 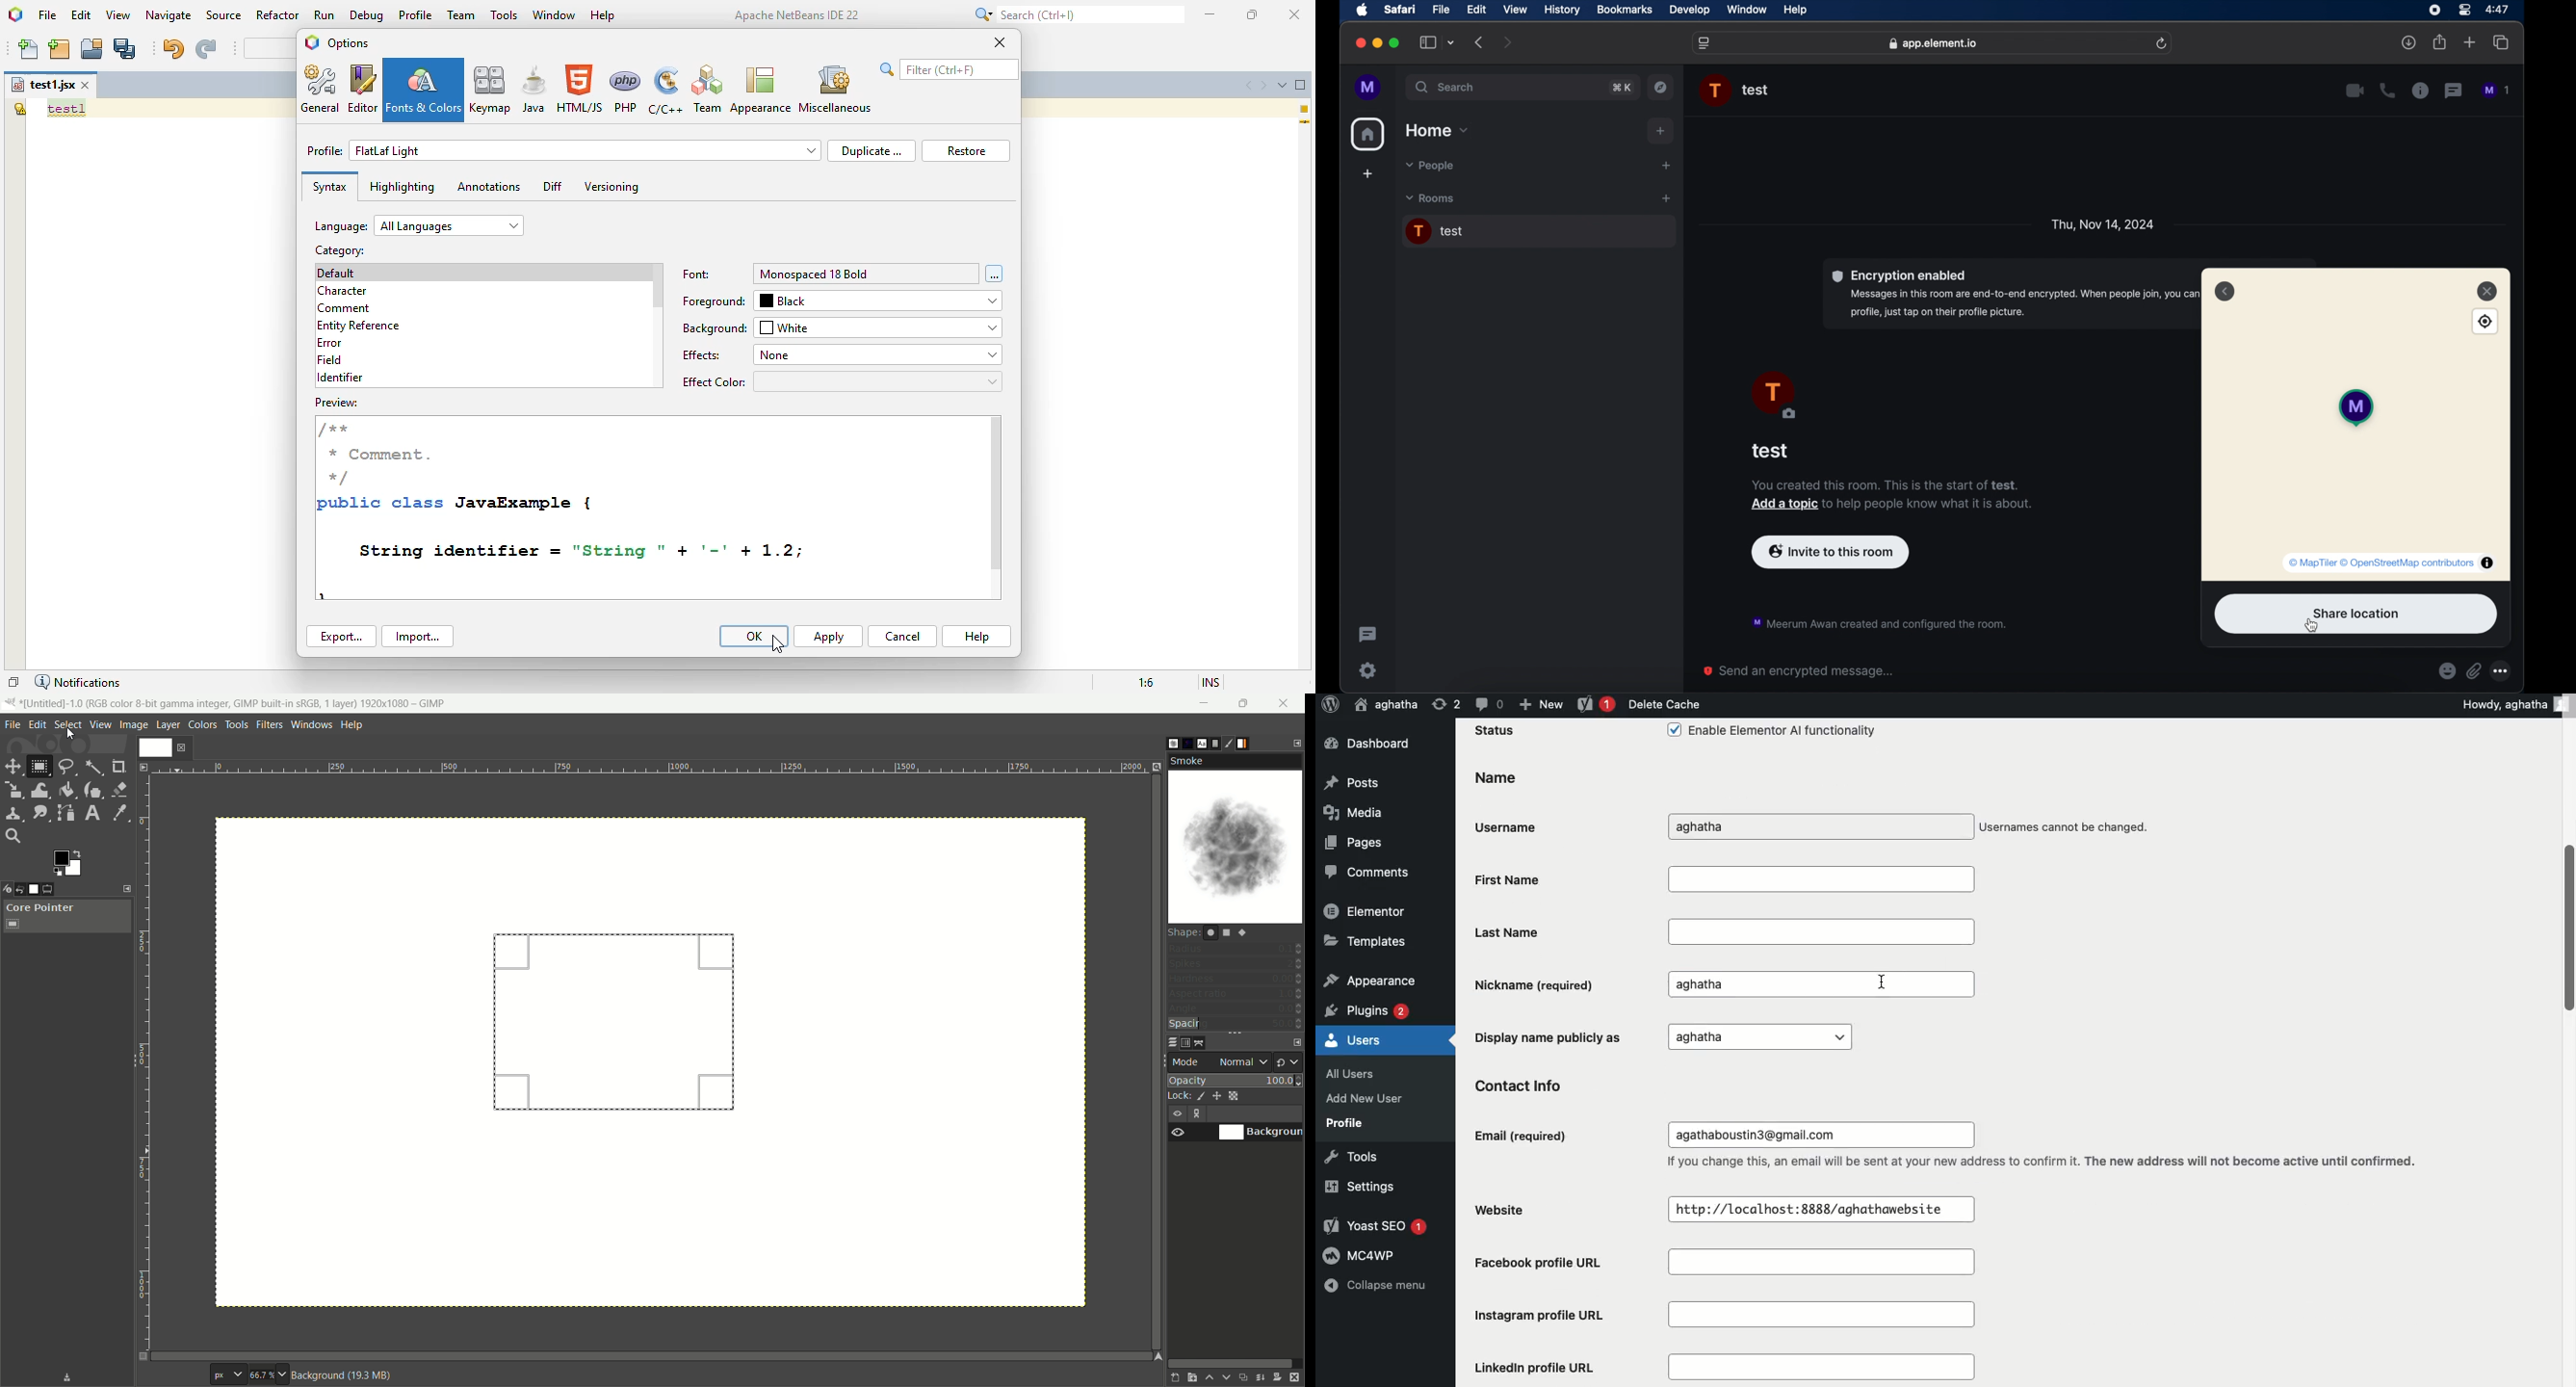 I want to click on notification, so click(x=1892, y=496).